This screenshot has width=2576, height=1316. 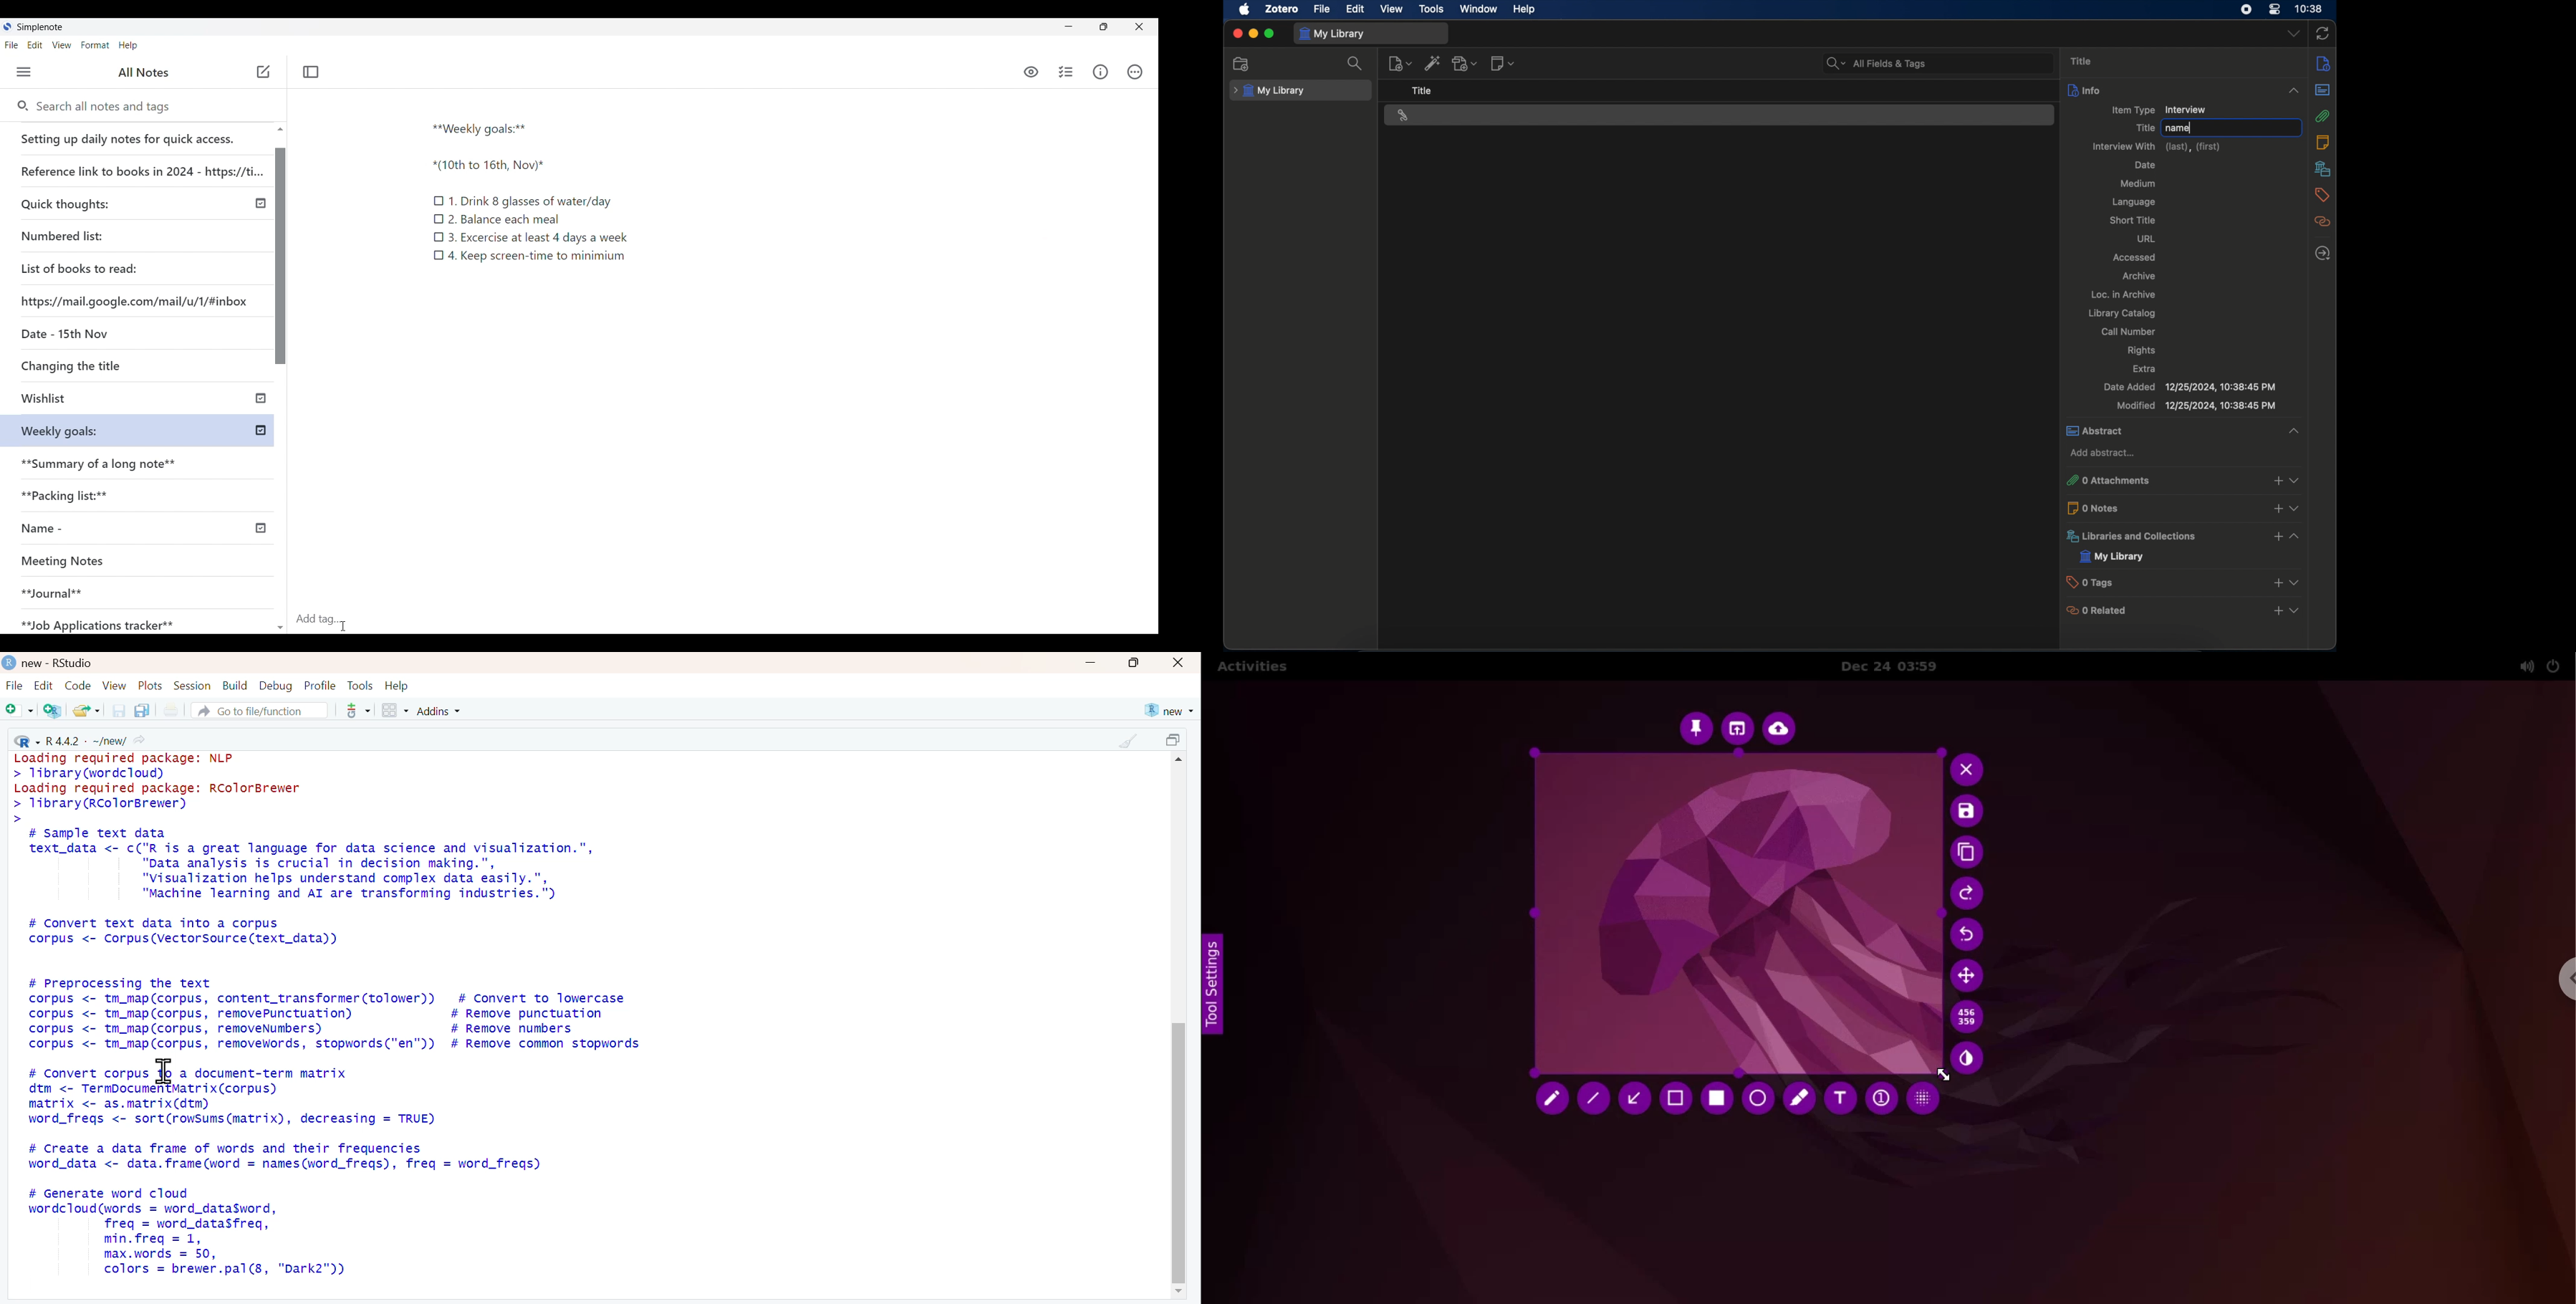 I want to click on libraries and collections, so click(x=2134, y=537).